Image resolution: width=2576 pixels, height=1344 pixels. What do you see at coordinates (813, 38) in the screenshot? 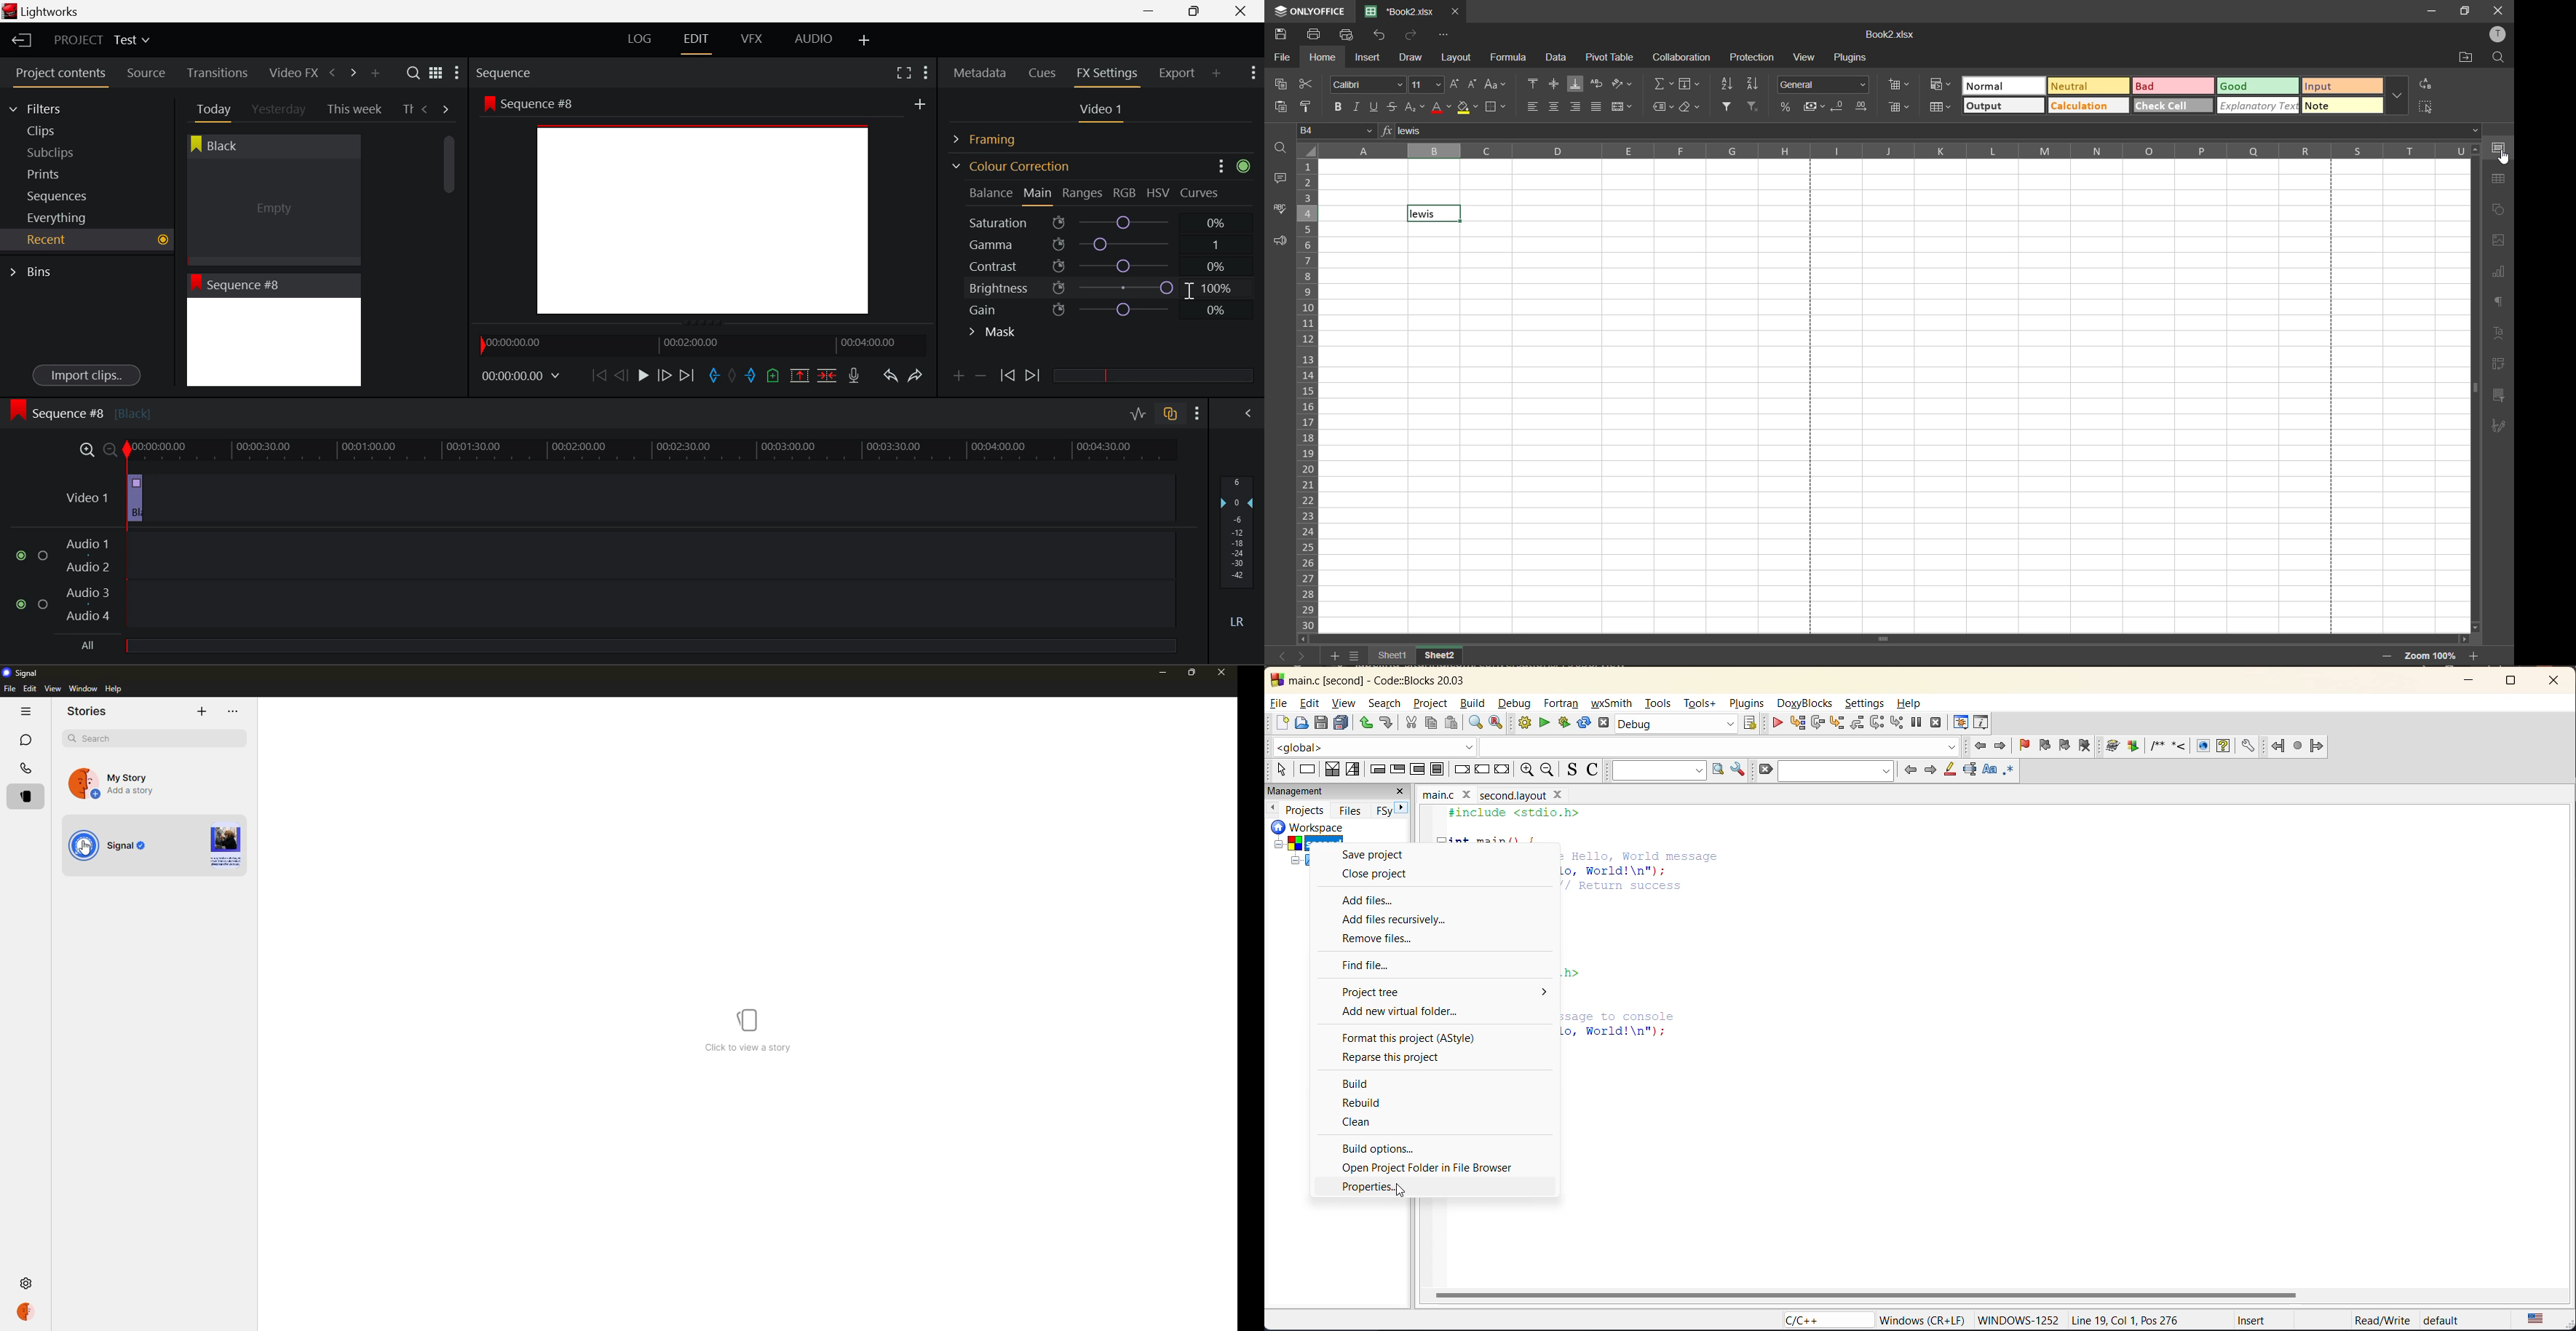
I see `AUDIO Layout` at bounding box center [813, 38].